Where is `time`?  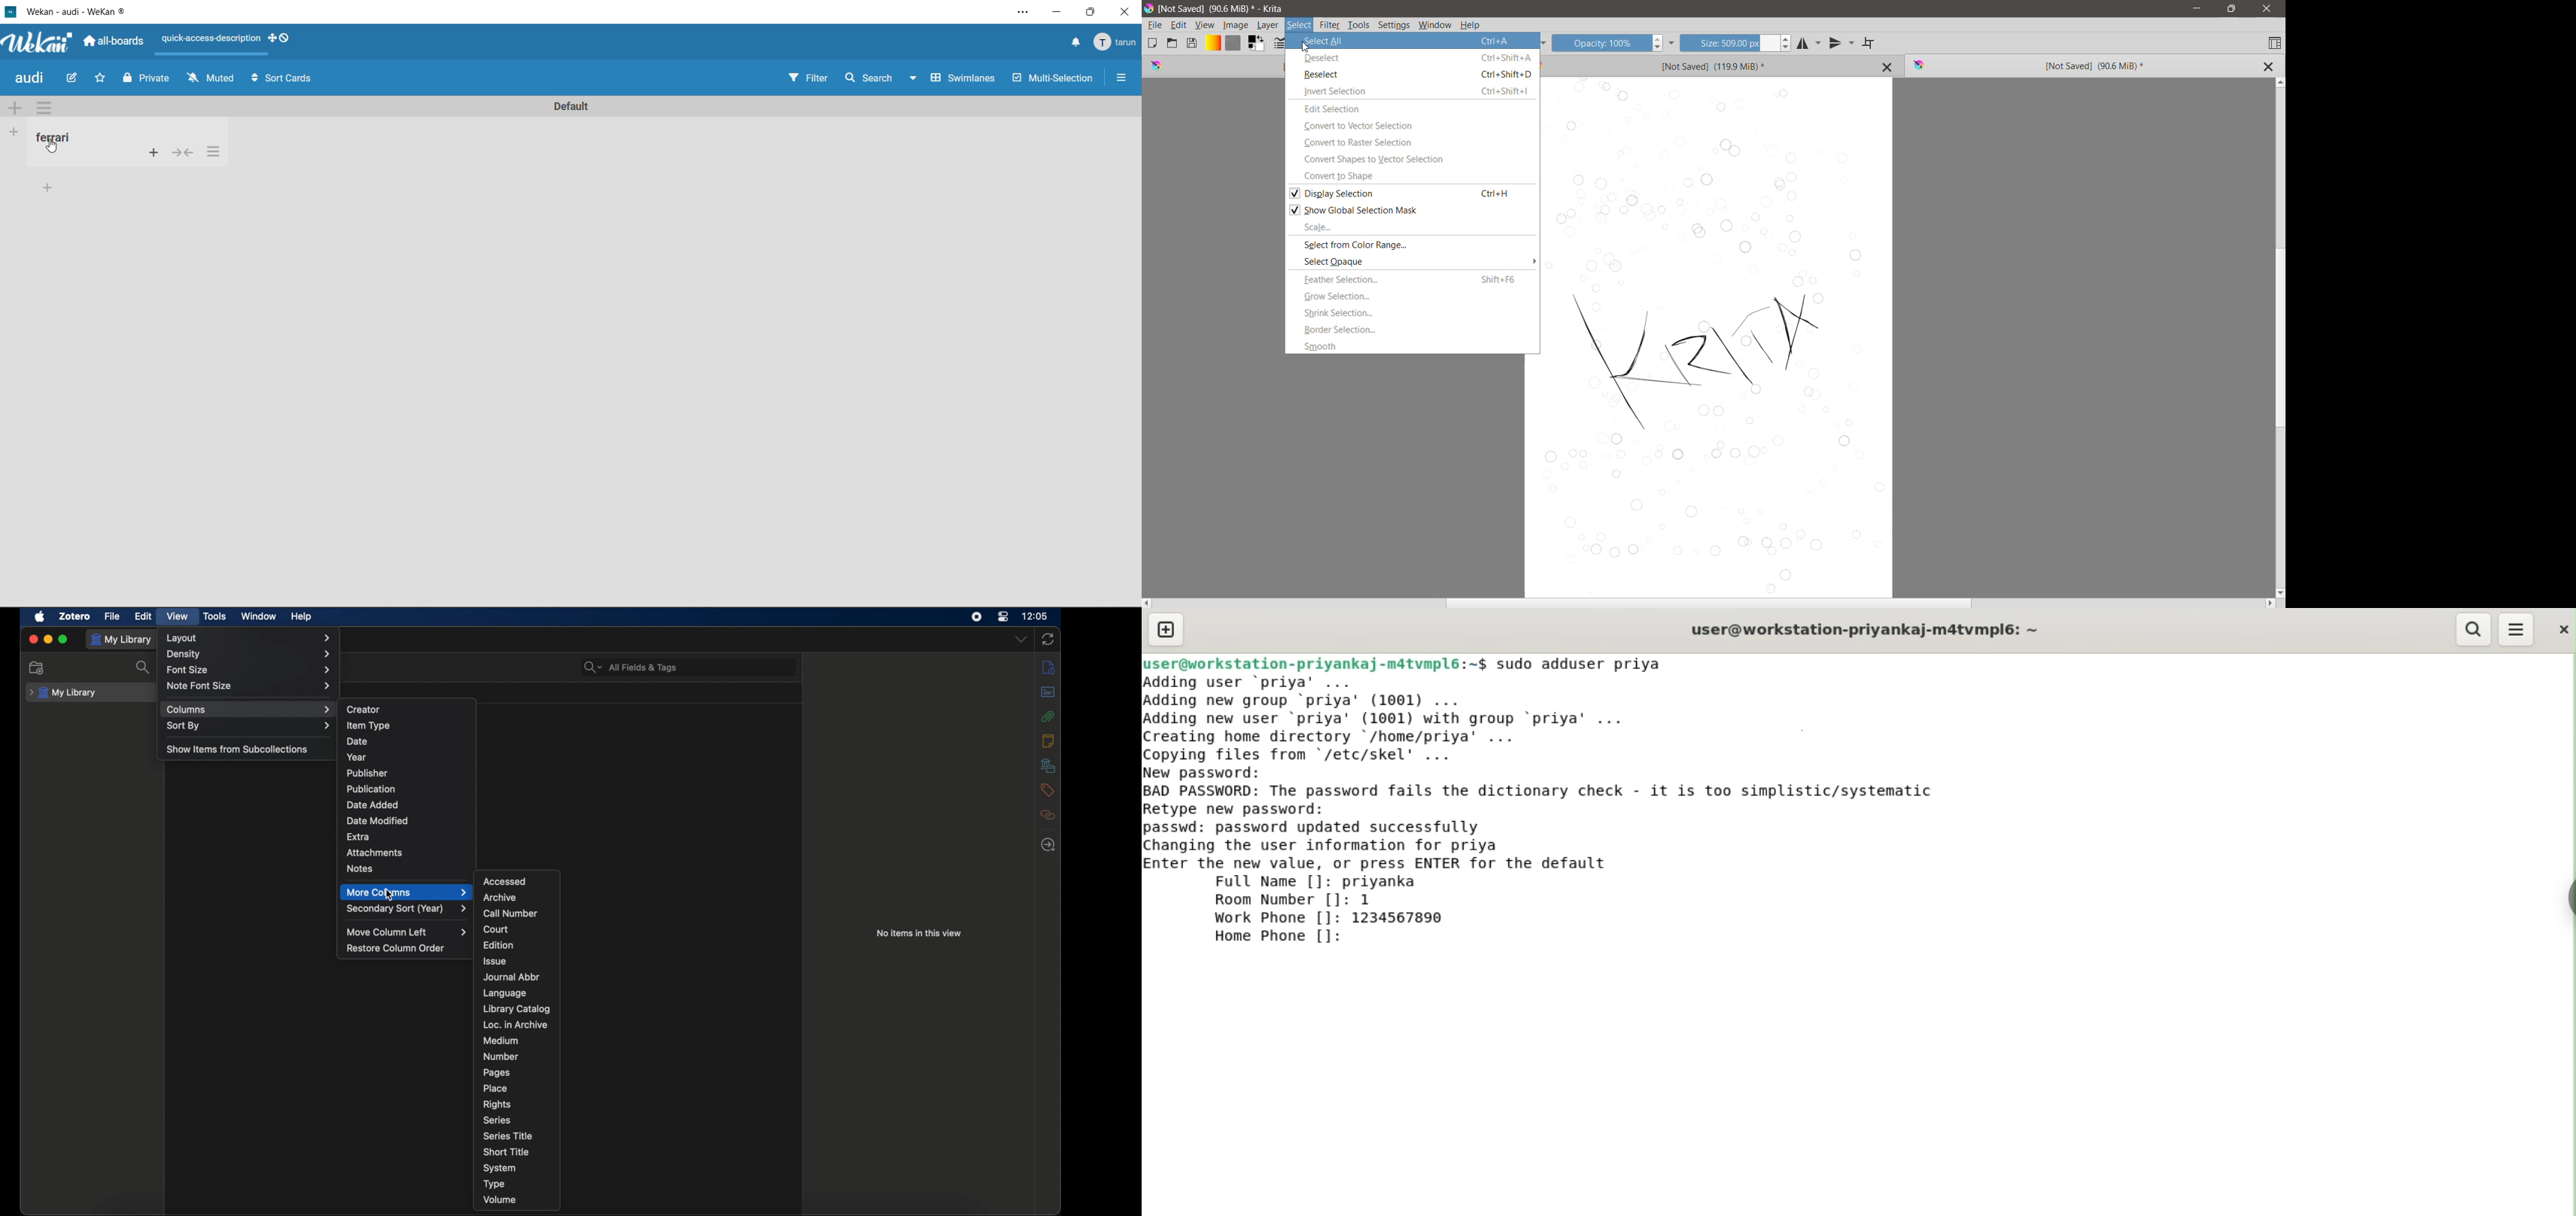
time is located at coordinates (1037, 615).